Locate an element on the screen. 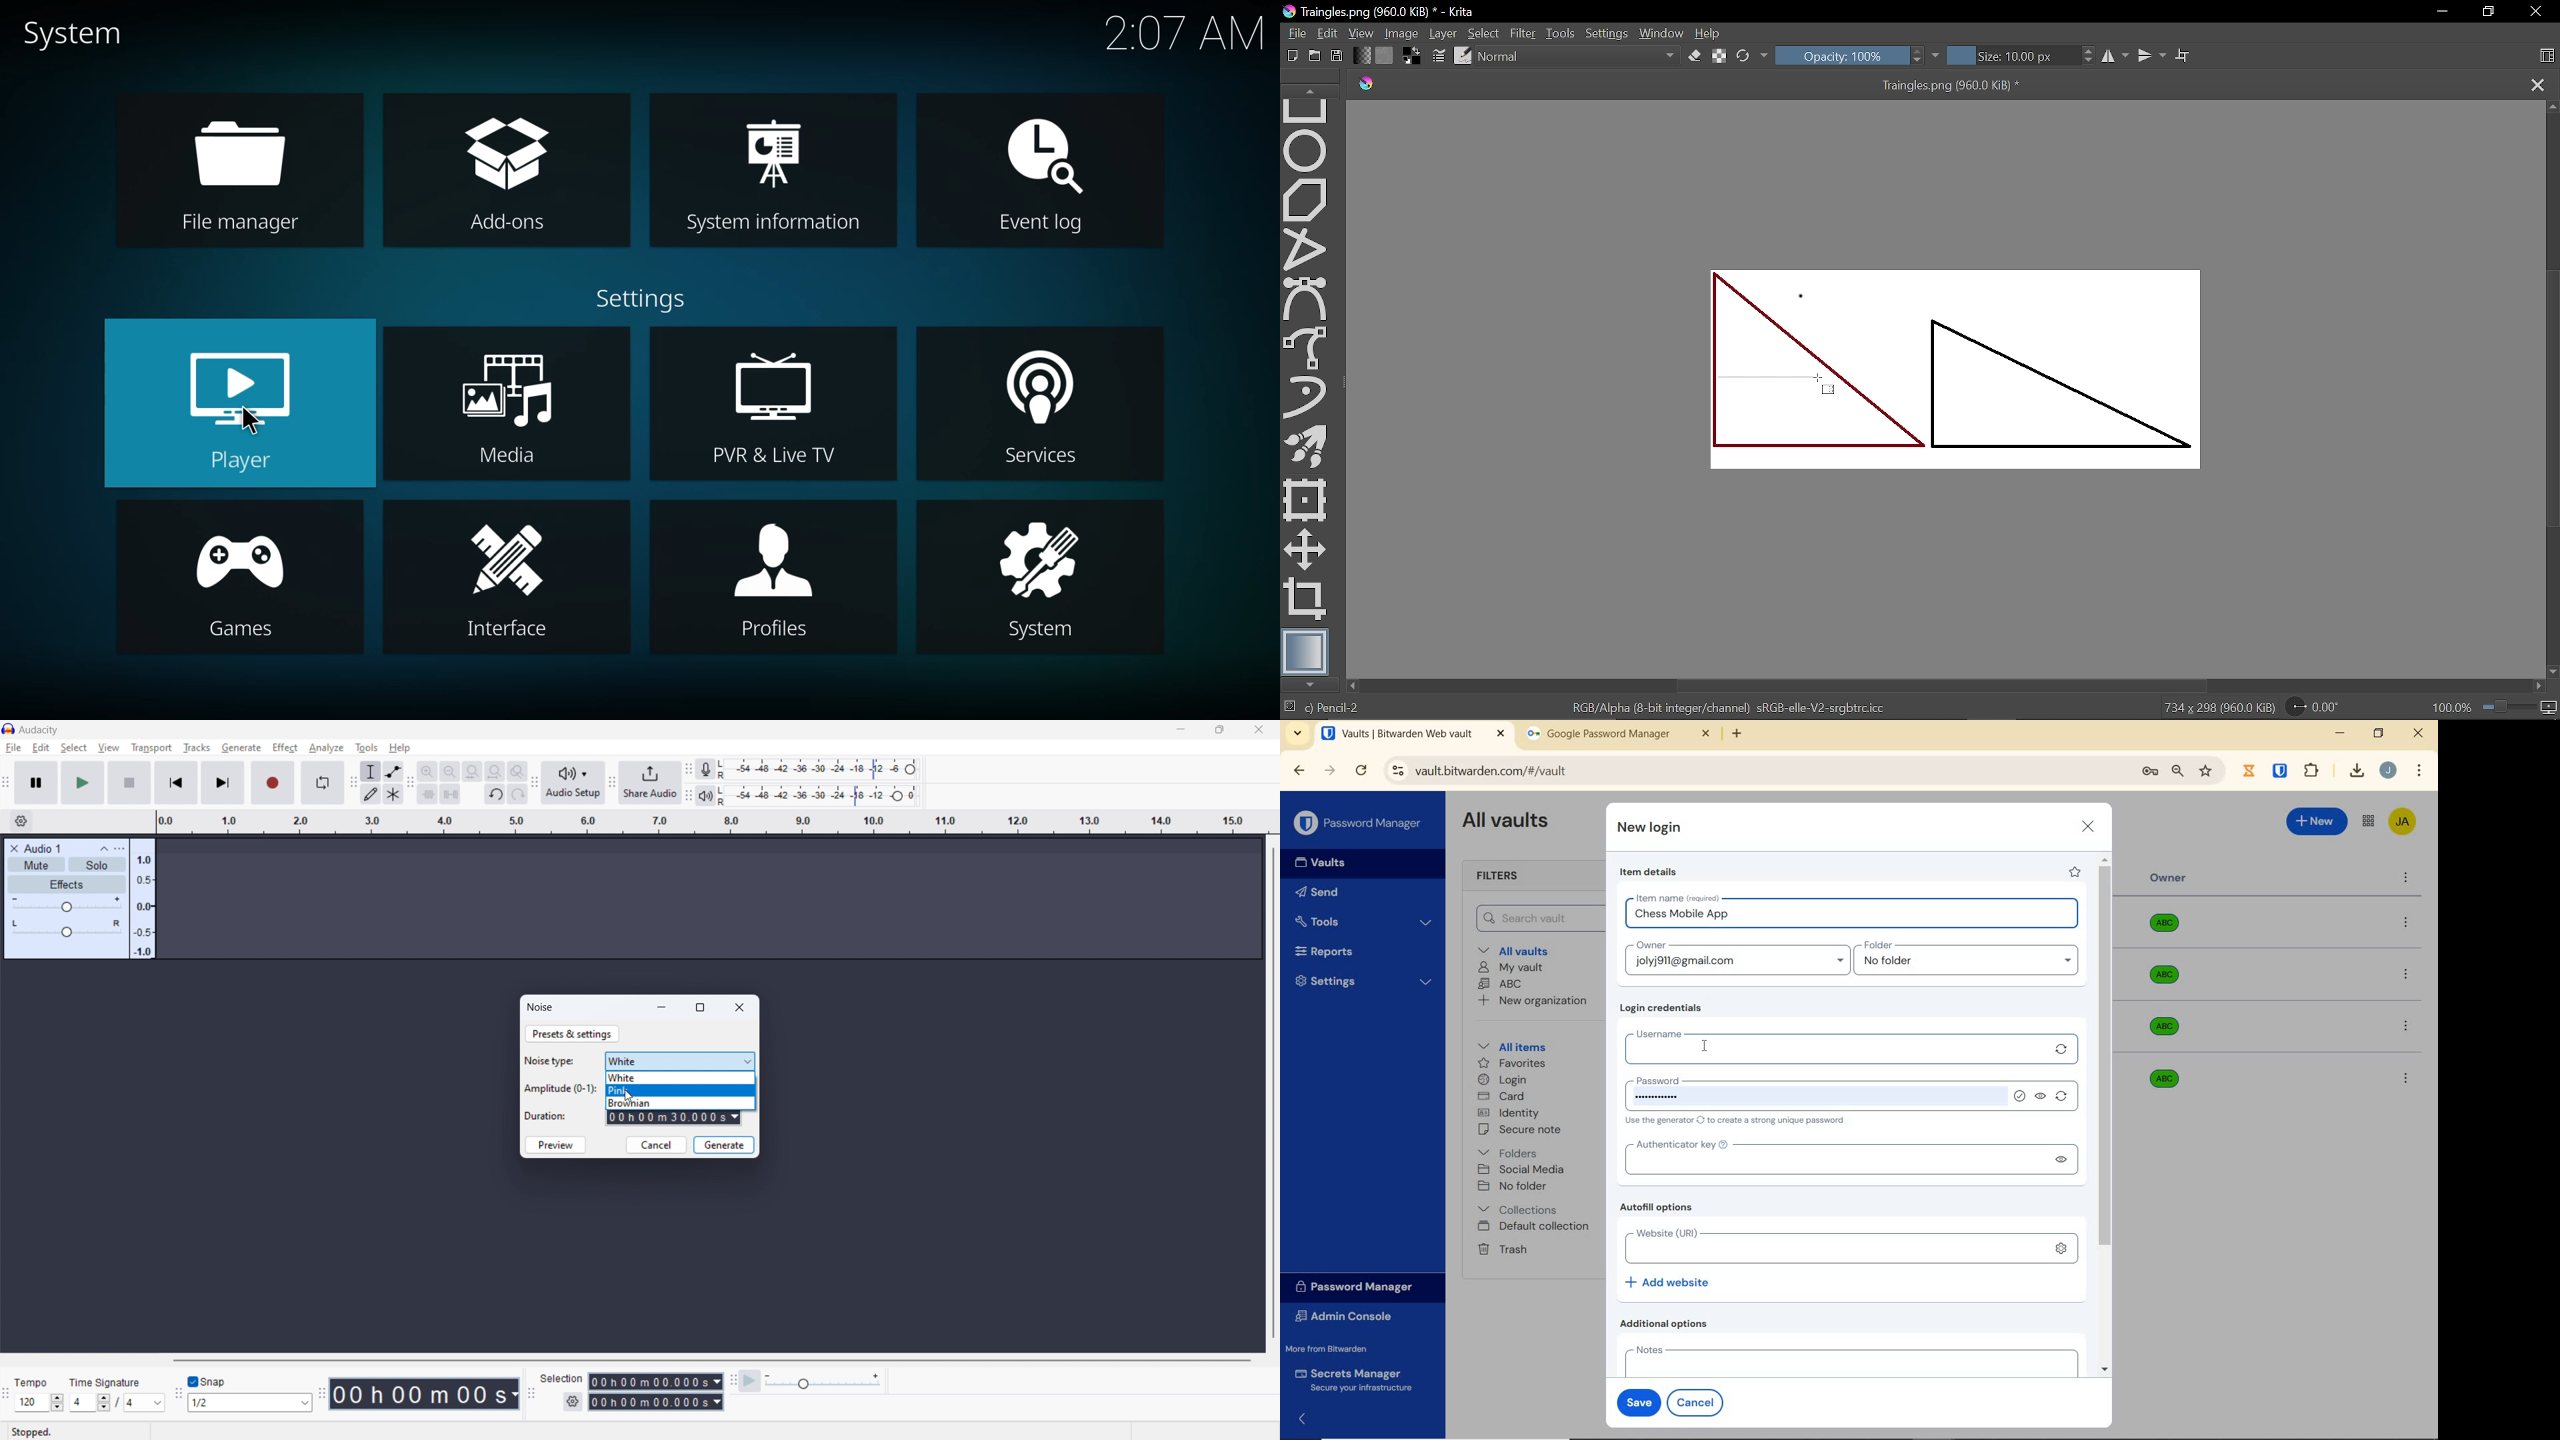  amplitude is located at coordinates (142, 899).